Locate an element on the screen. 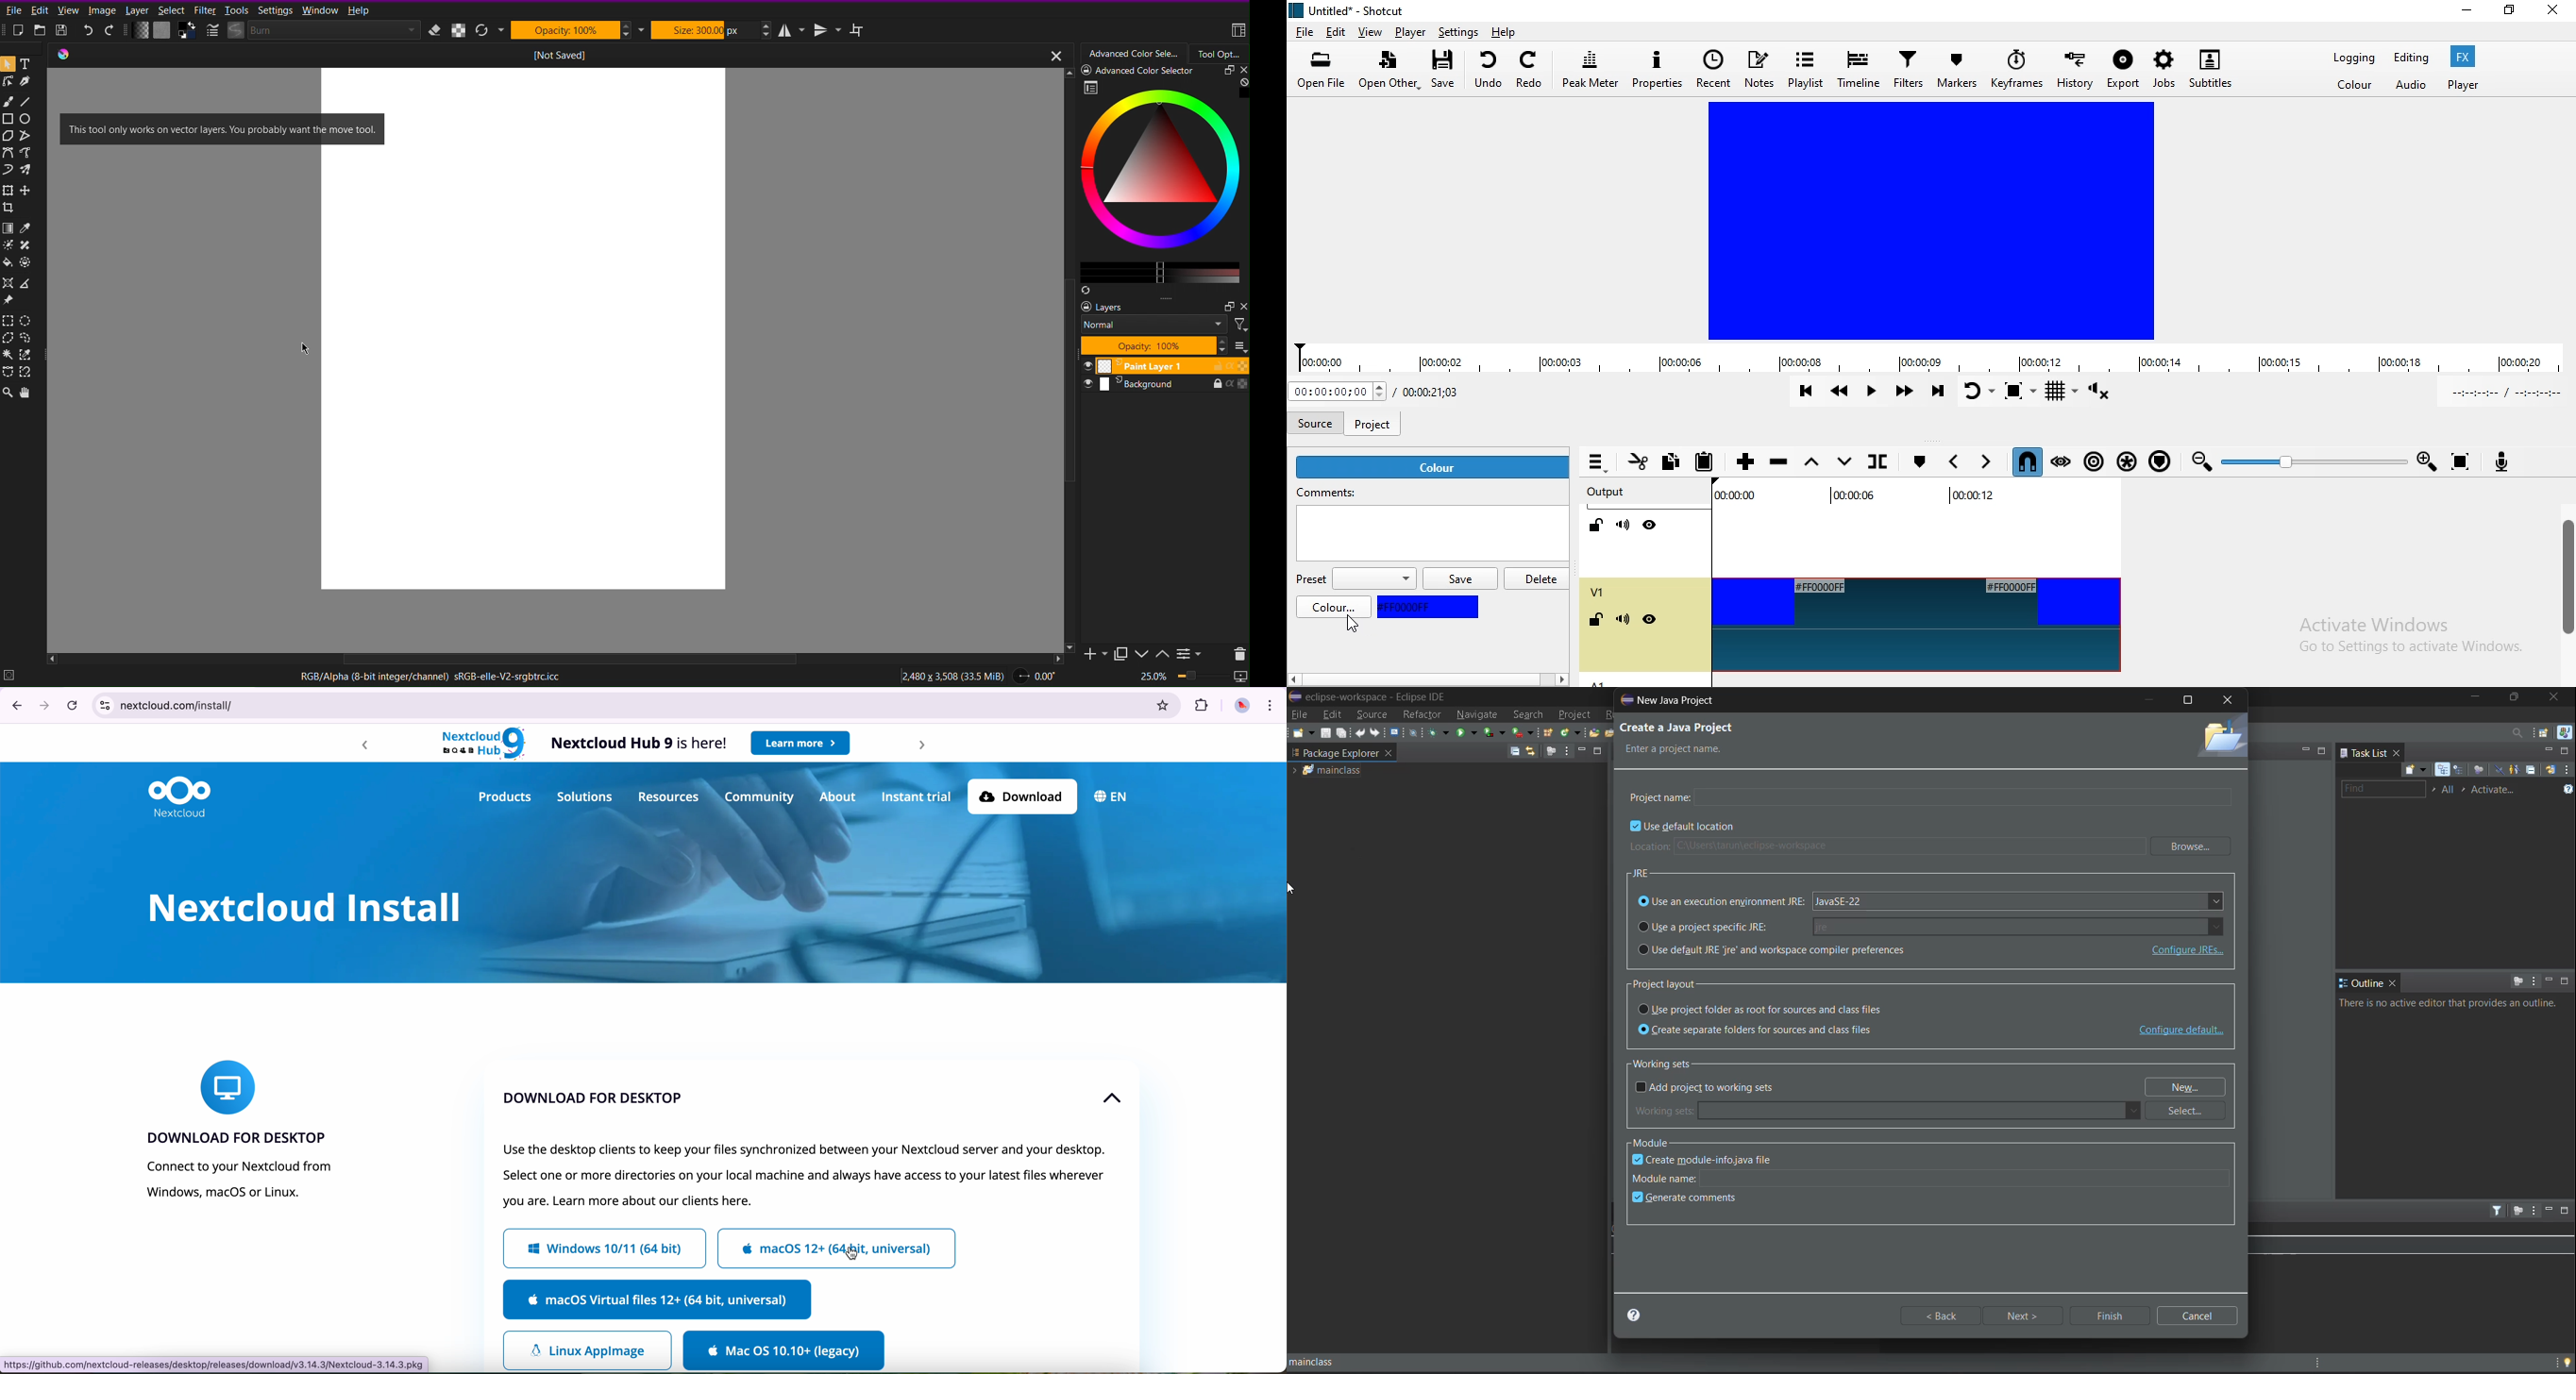 Image resolution: width=2576 pixels, height=1400 pixels. Next marker is located at coordinates (1987, 461).